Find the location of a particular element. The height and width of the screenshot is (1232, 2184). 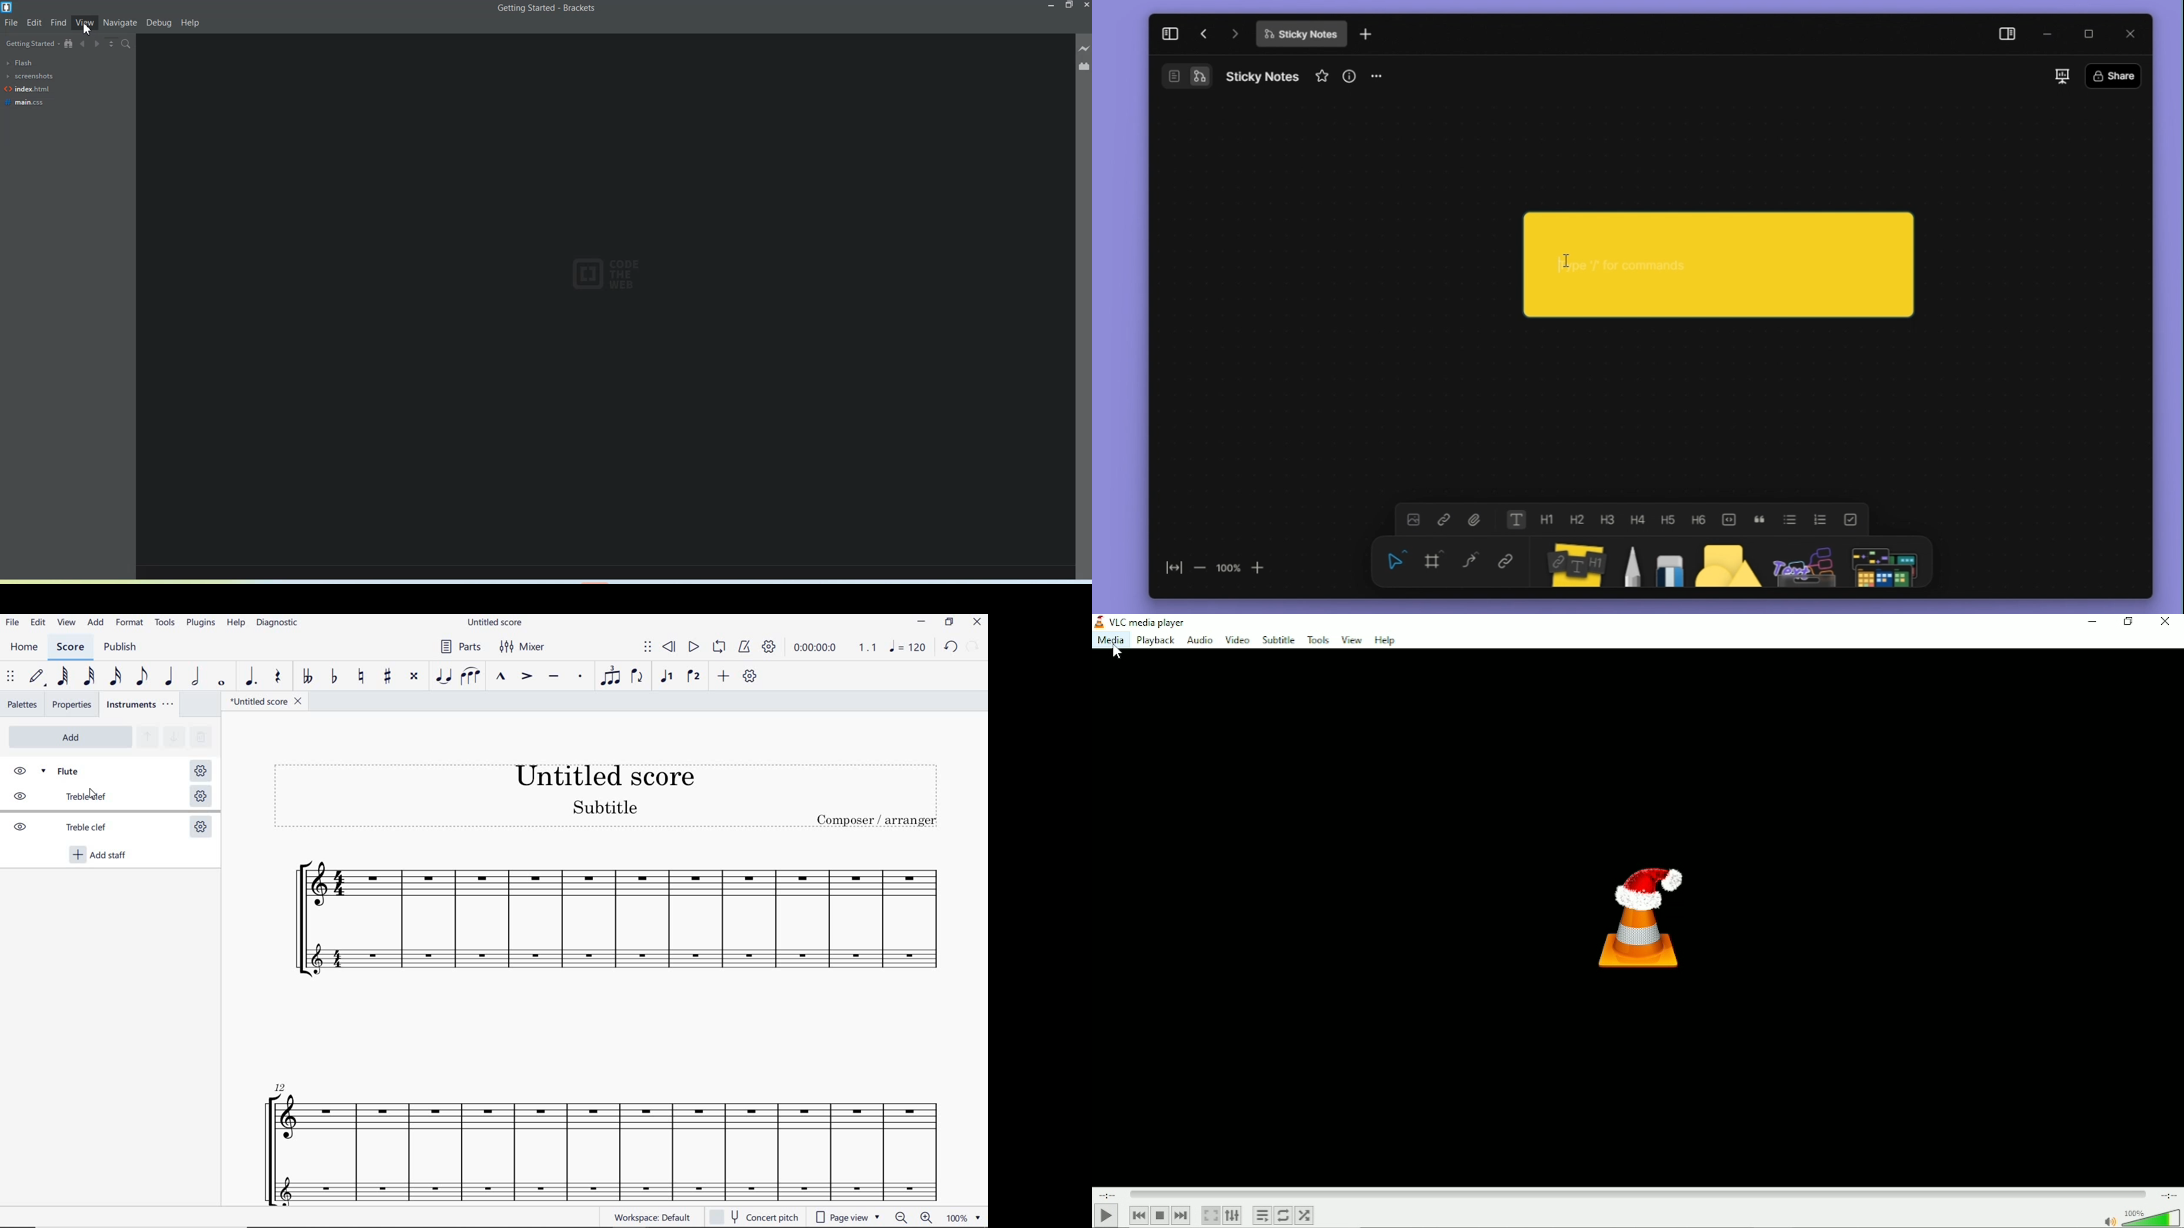

Click to toggle between loop all, loop one and no loop is located at coordinates (1331, 1372).